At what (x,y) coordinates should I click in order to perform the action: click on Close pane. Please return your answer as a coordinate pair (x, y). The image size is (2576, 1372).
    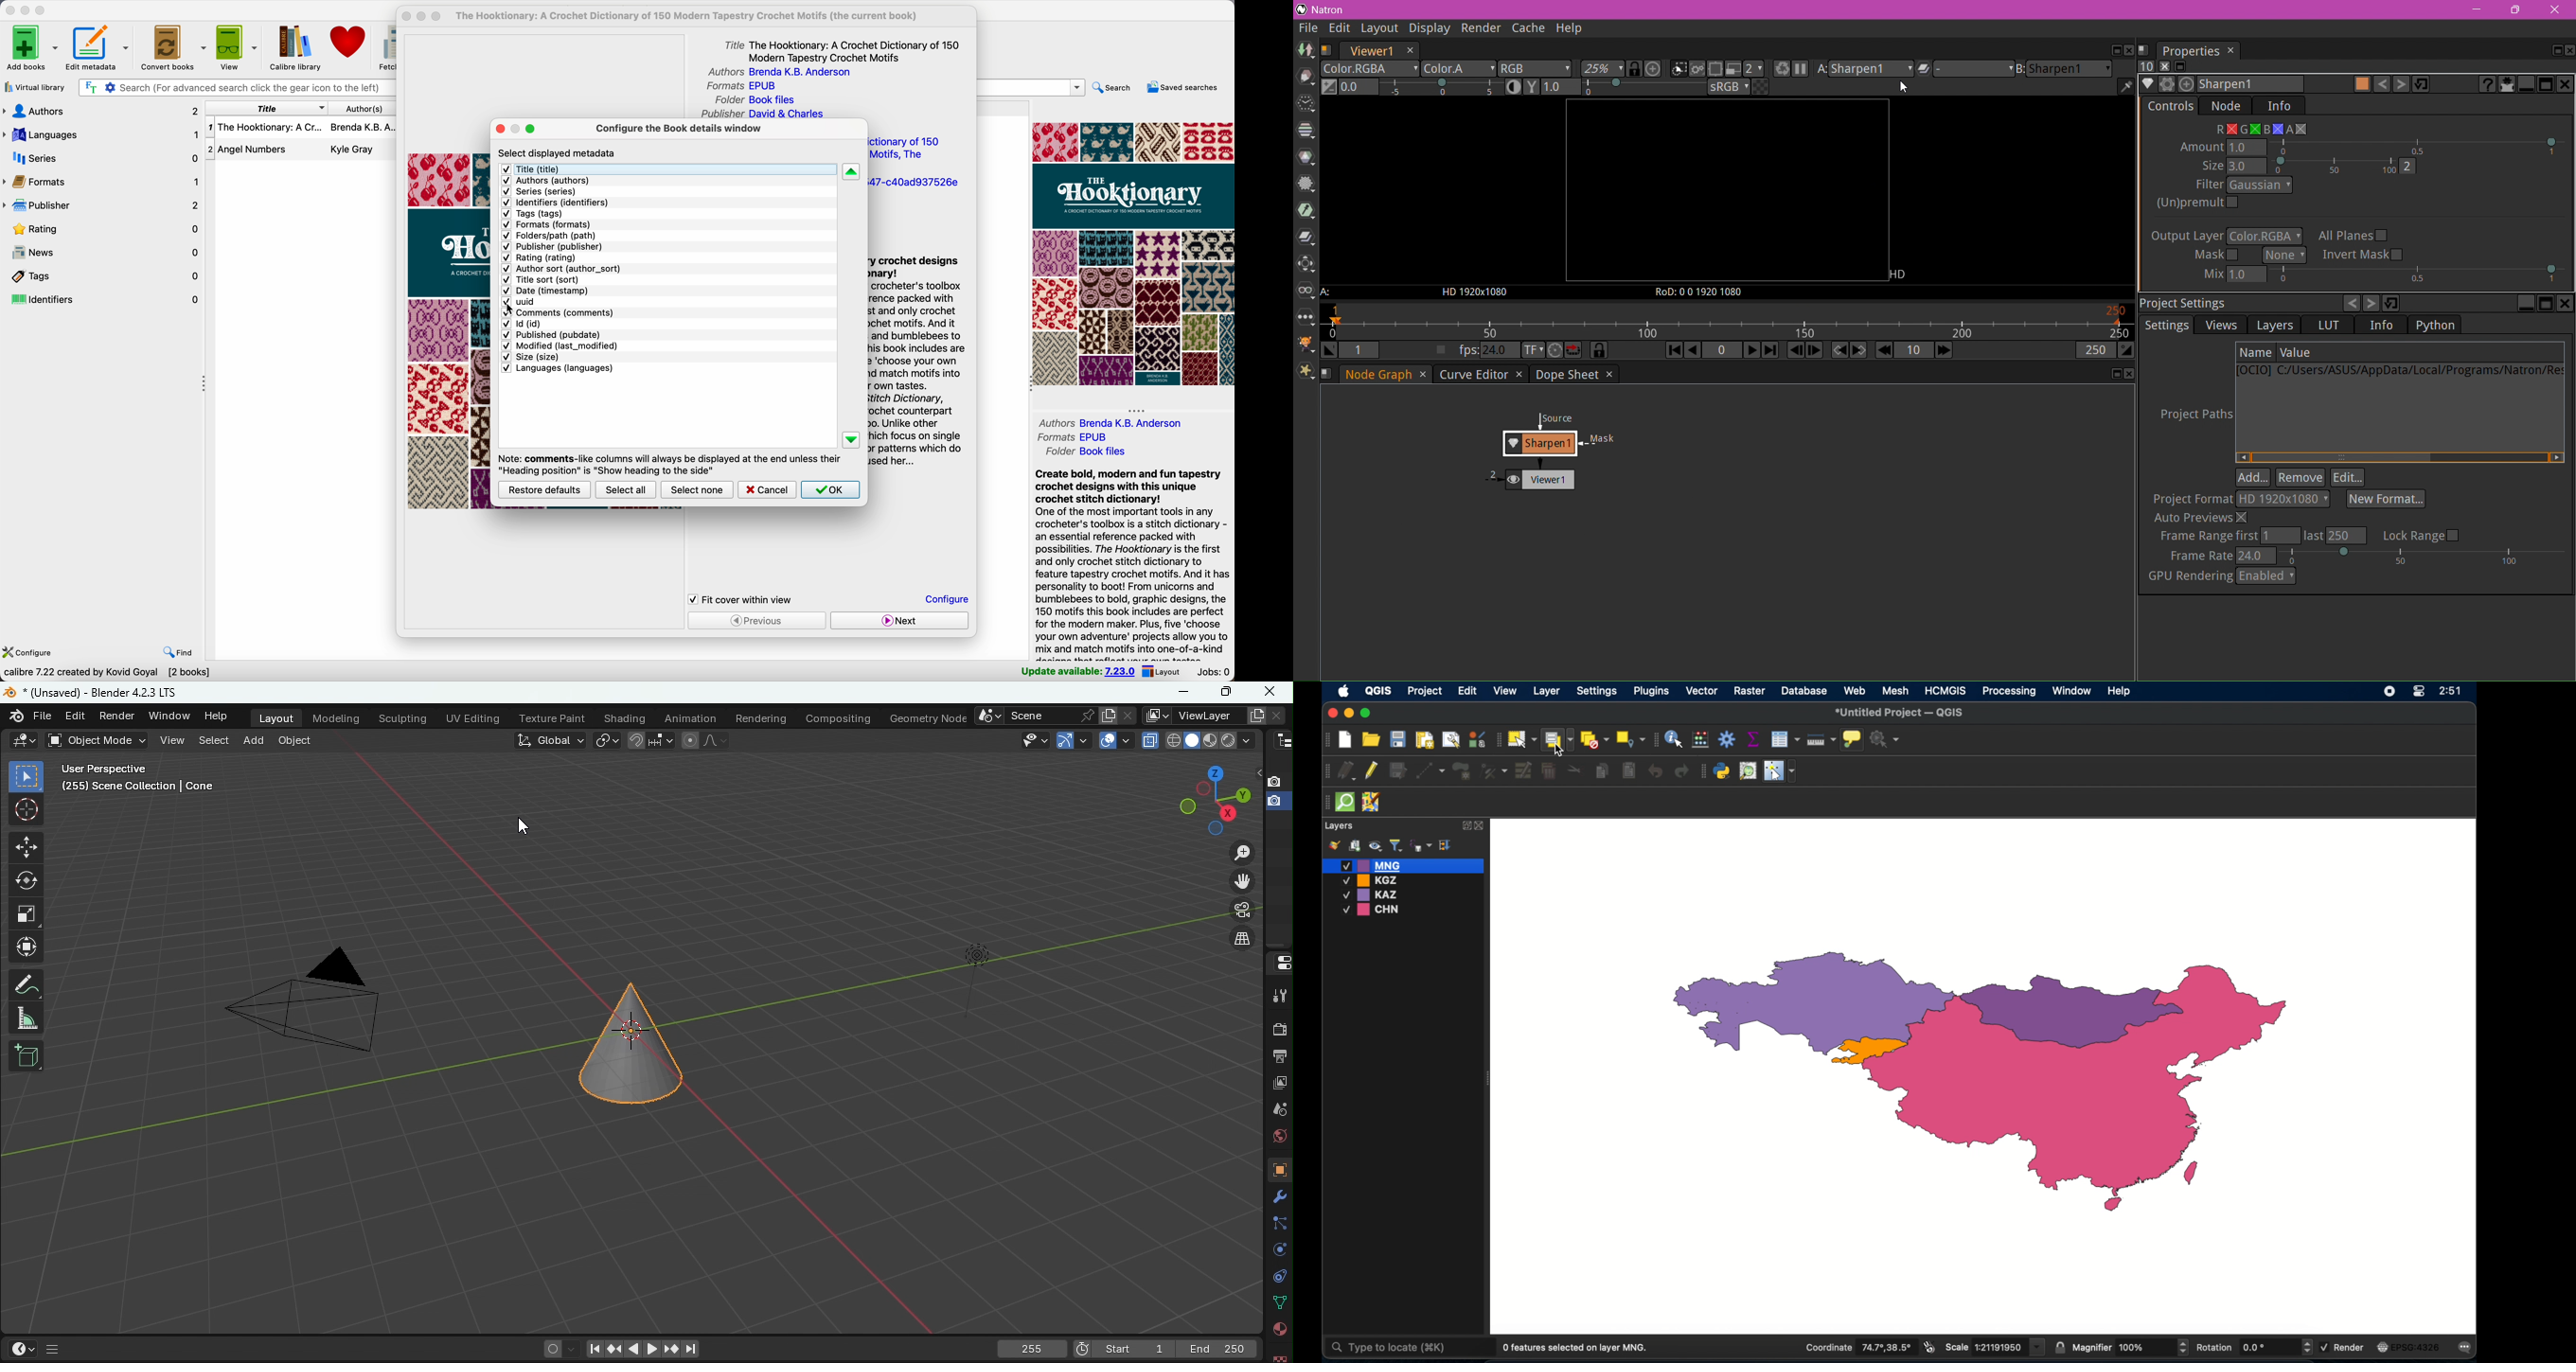
    Looking at the image, I should click on (2128, 374).